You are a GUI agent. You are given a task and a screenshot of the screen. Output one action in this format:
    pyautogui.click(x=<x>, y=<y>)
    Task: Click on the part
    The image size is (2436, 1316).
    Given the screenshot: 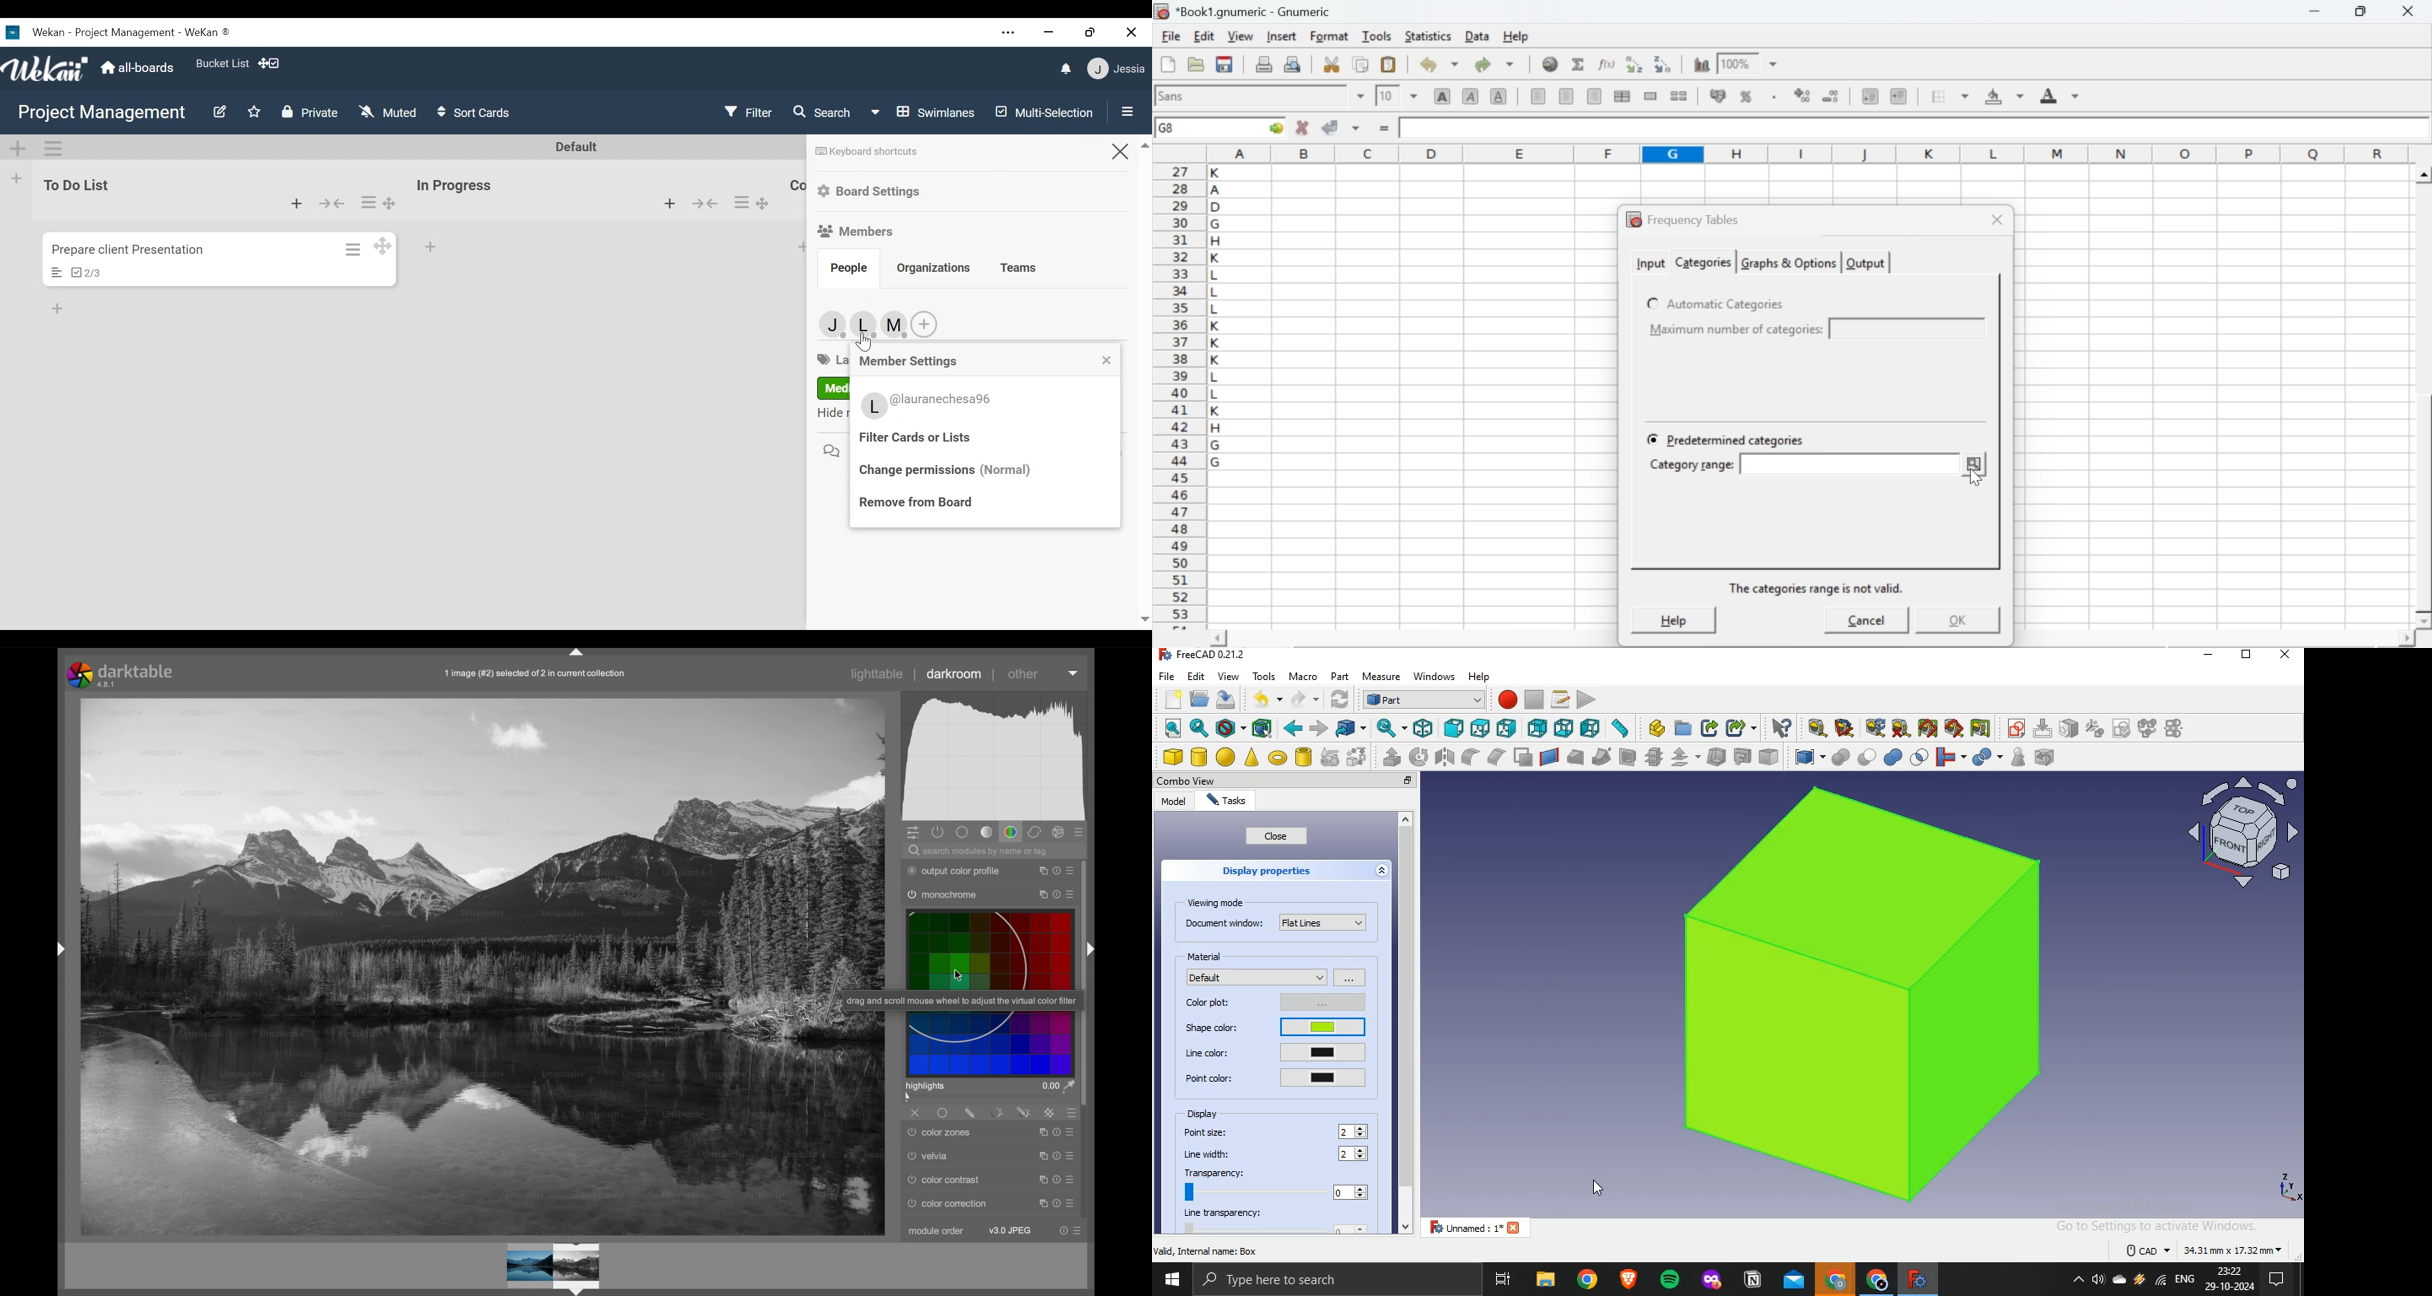 What is the action you would take?
    pyautogui.click(x=1338, y=675)
    